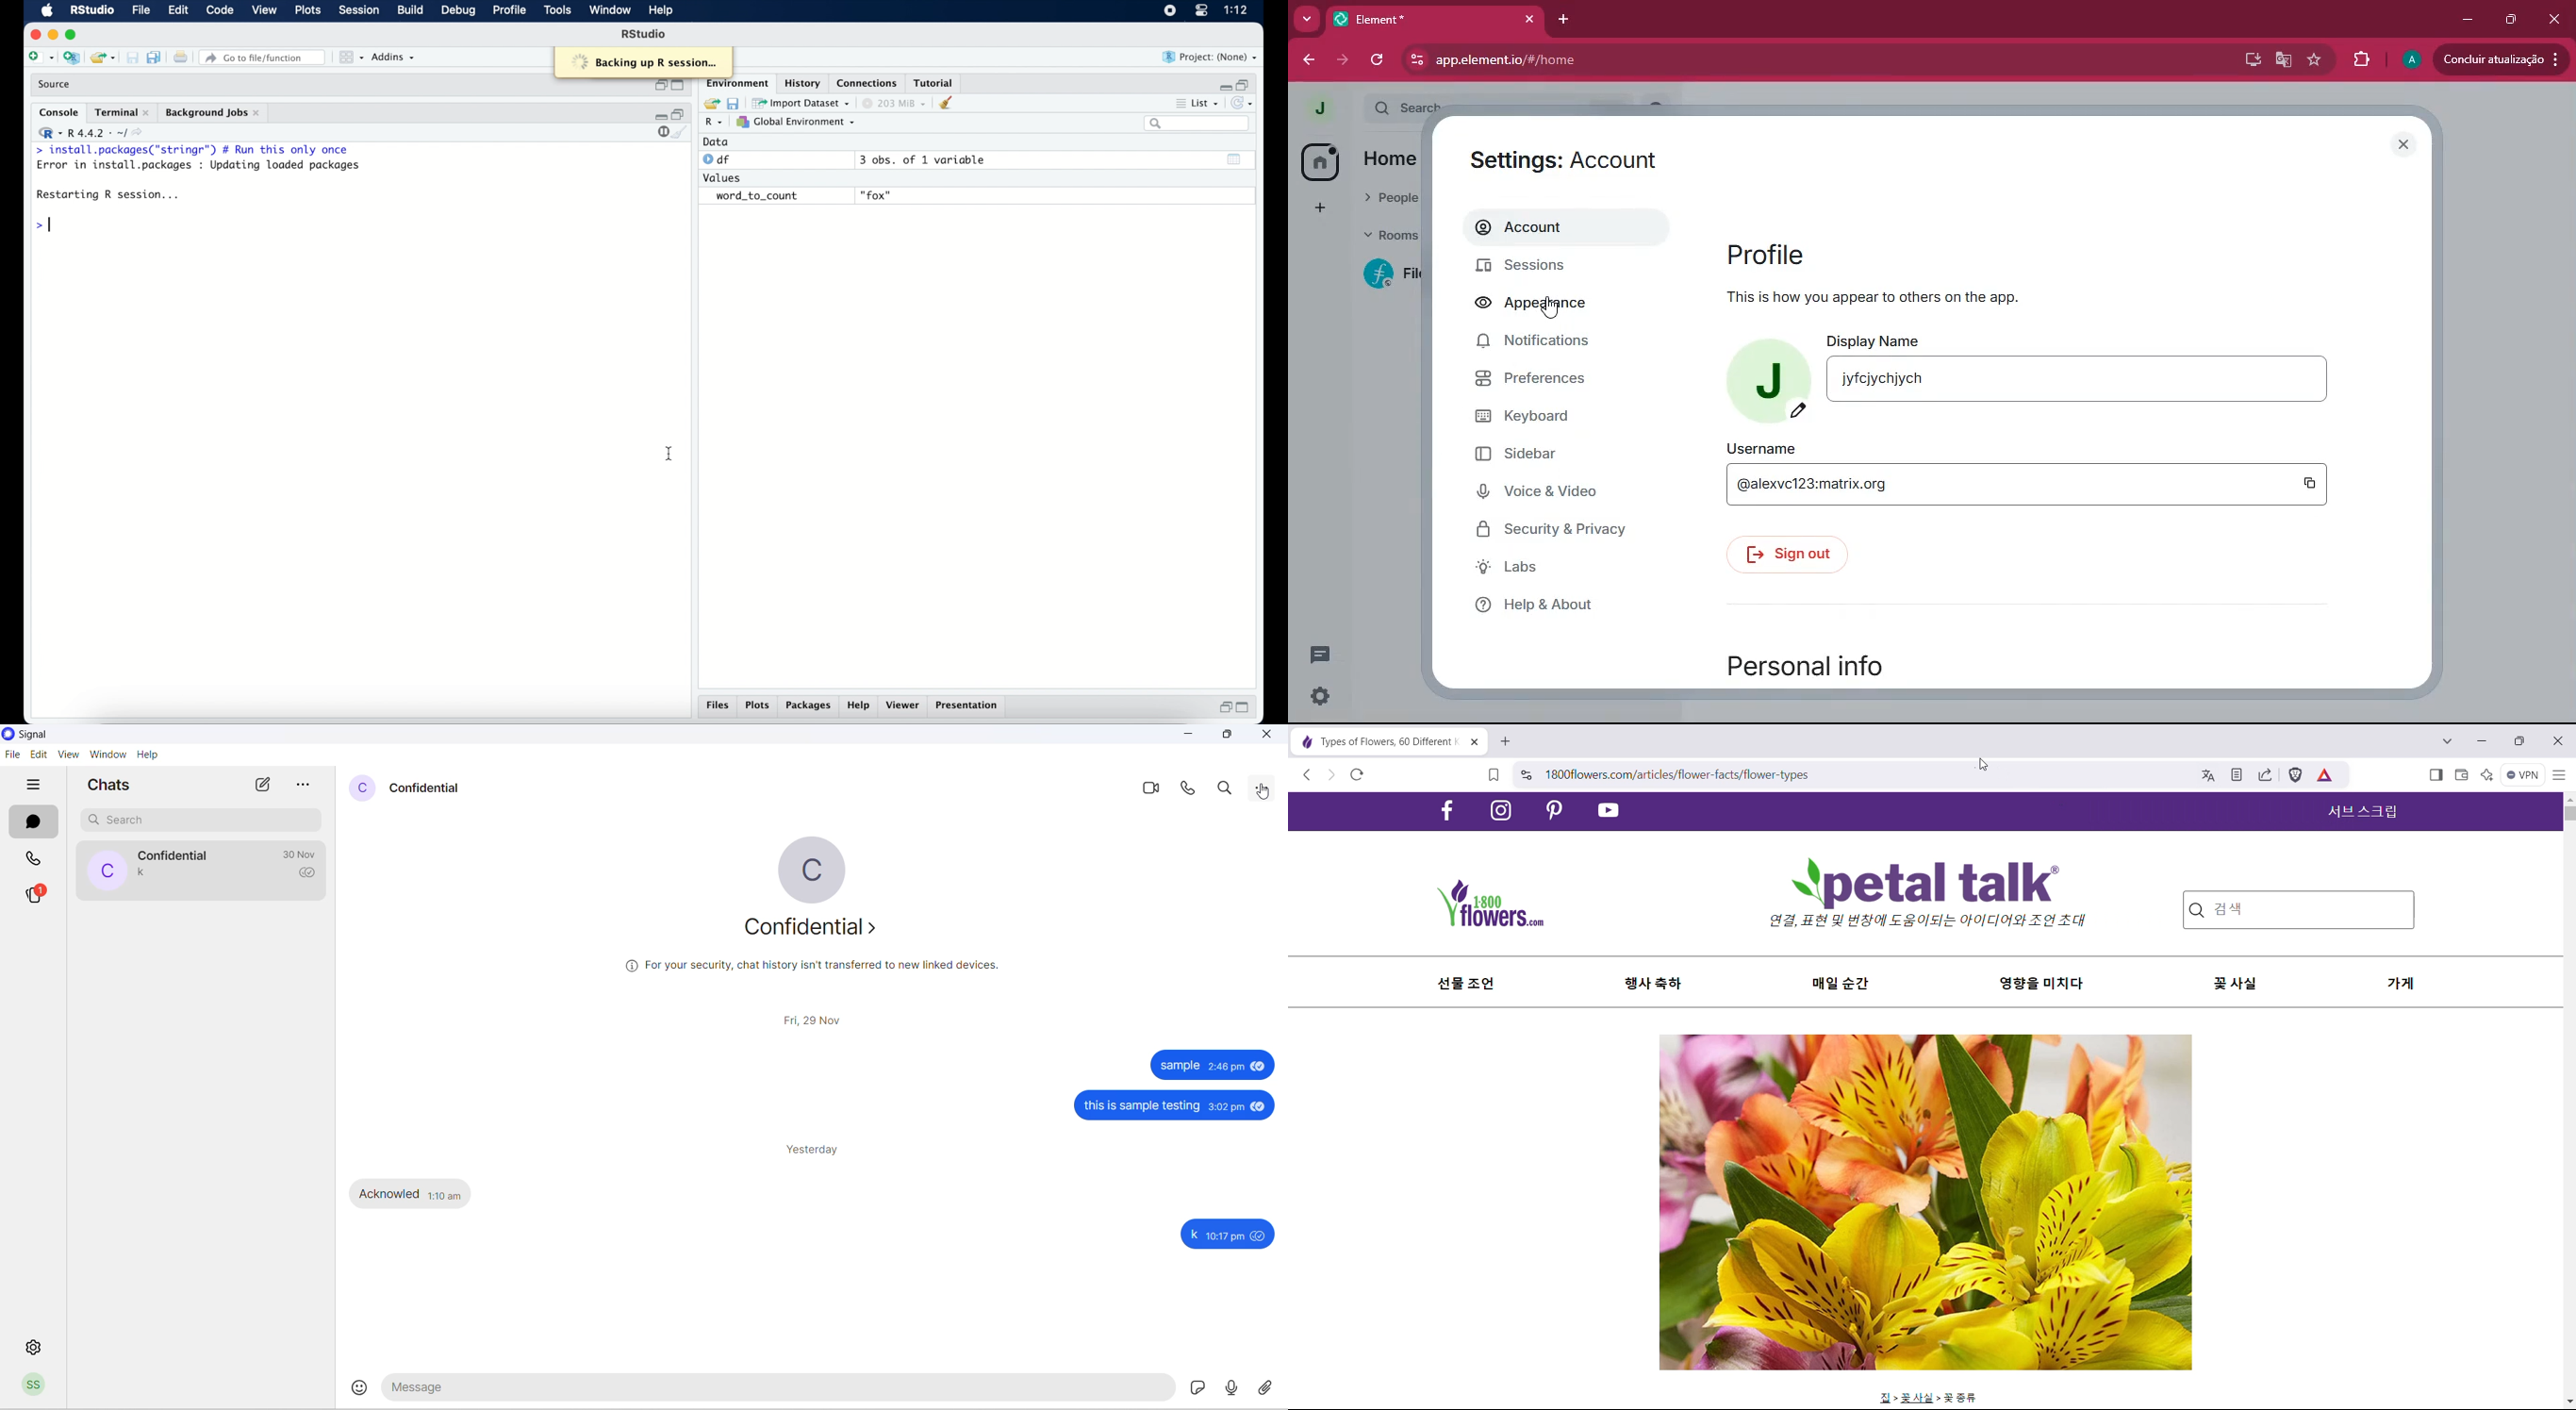  What do you see at coordinates (1321, 696) in the screenshot?
I see `settings` at bounding box center [1321, 696].